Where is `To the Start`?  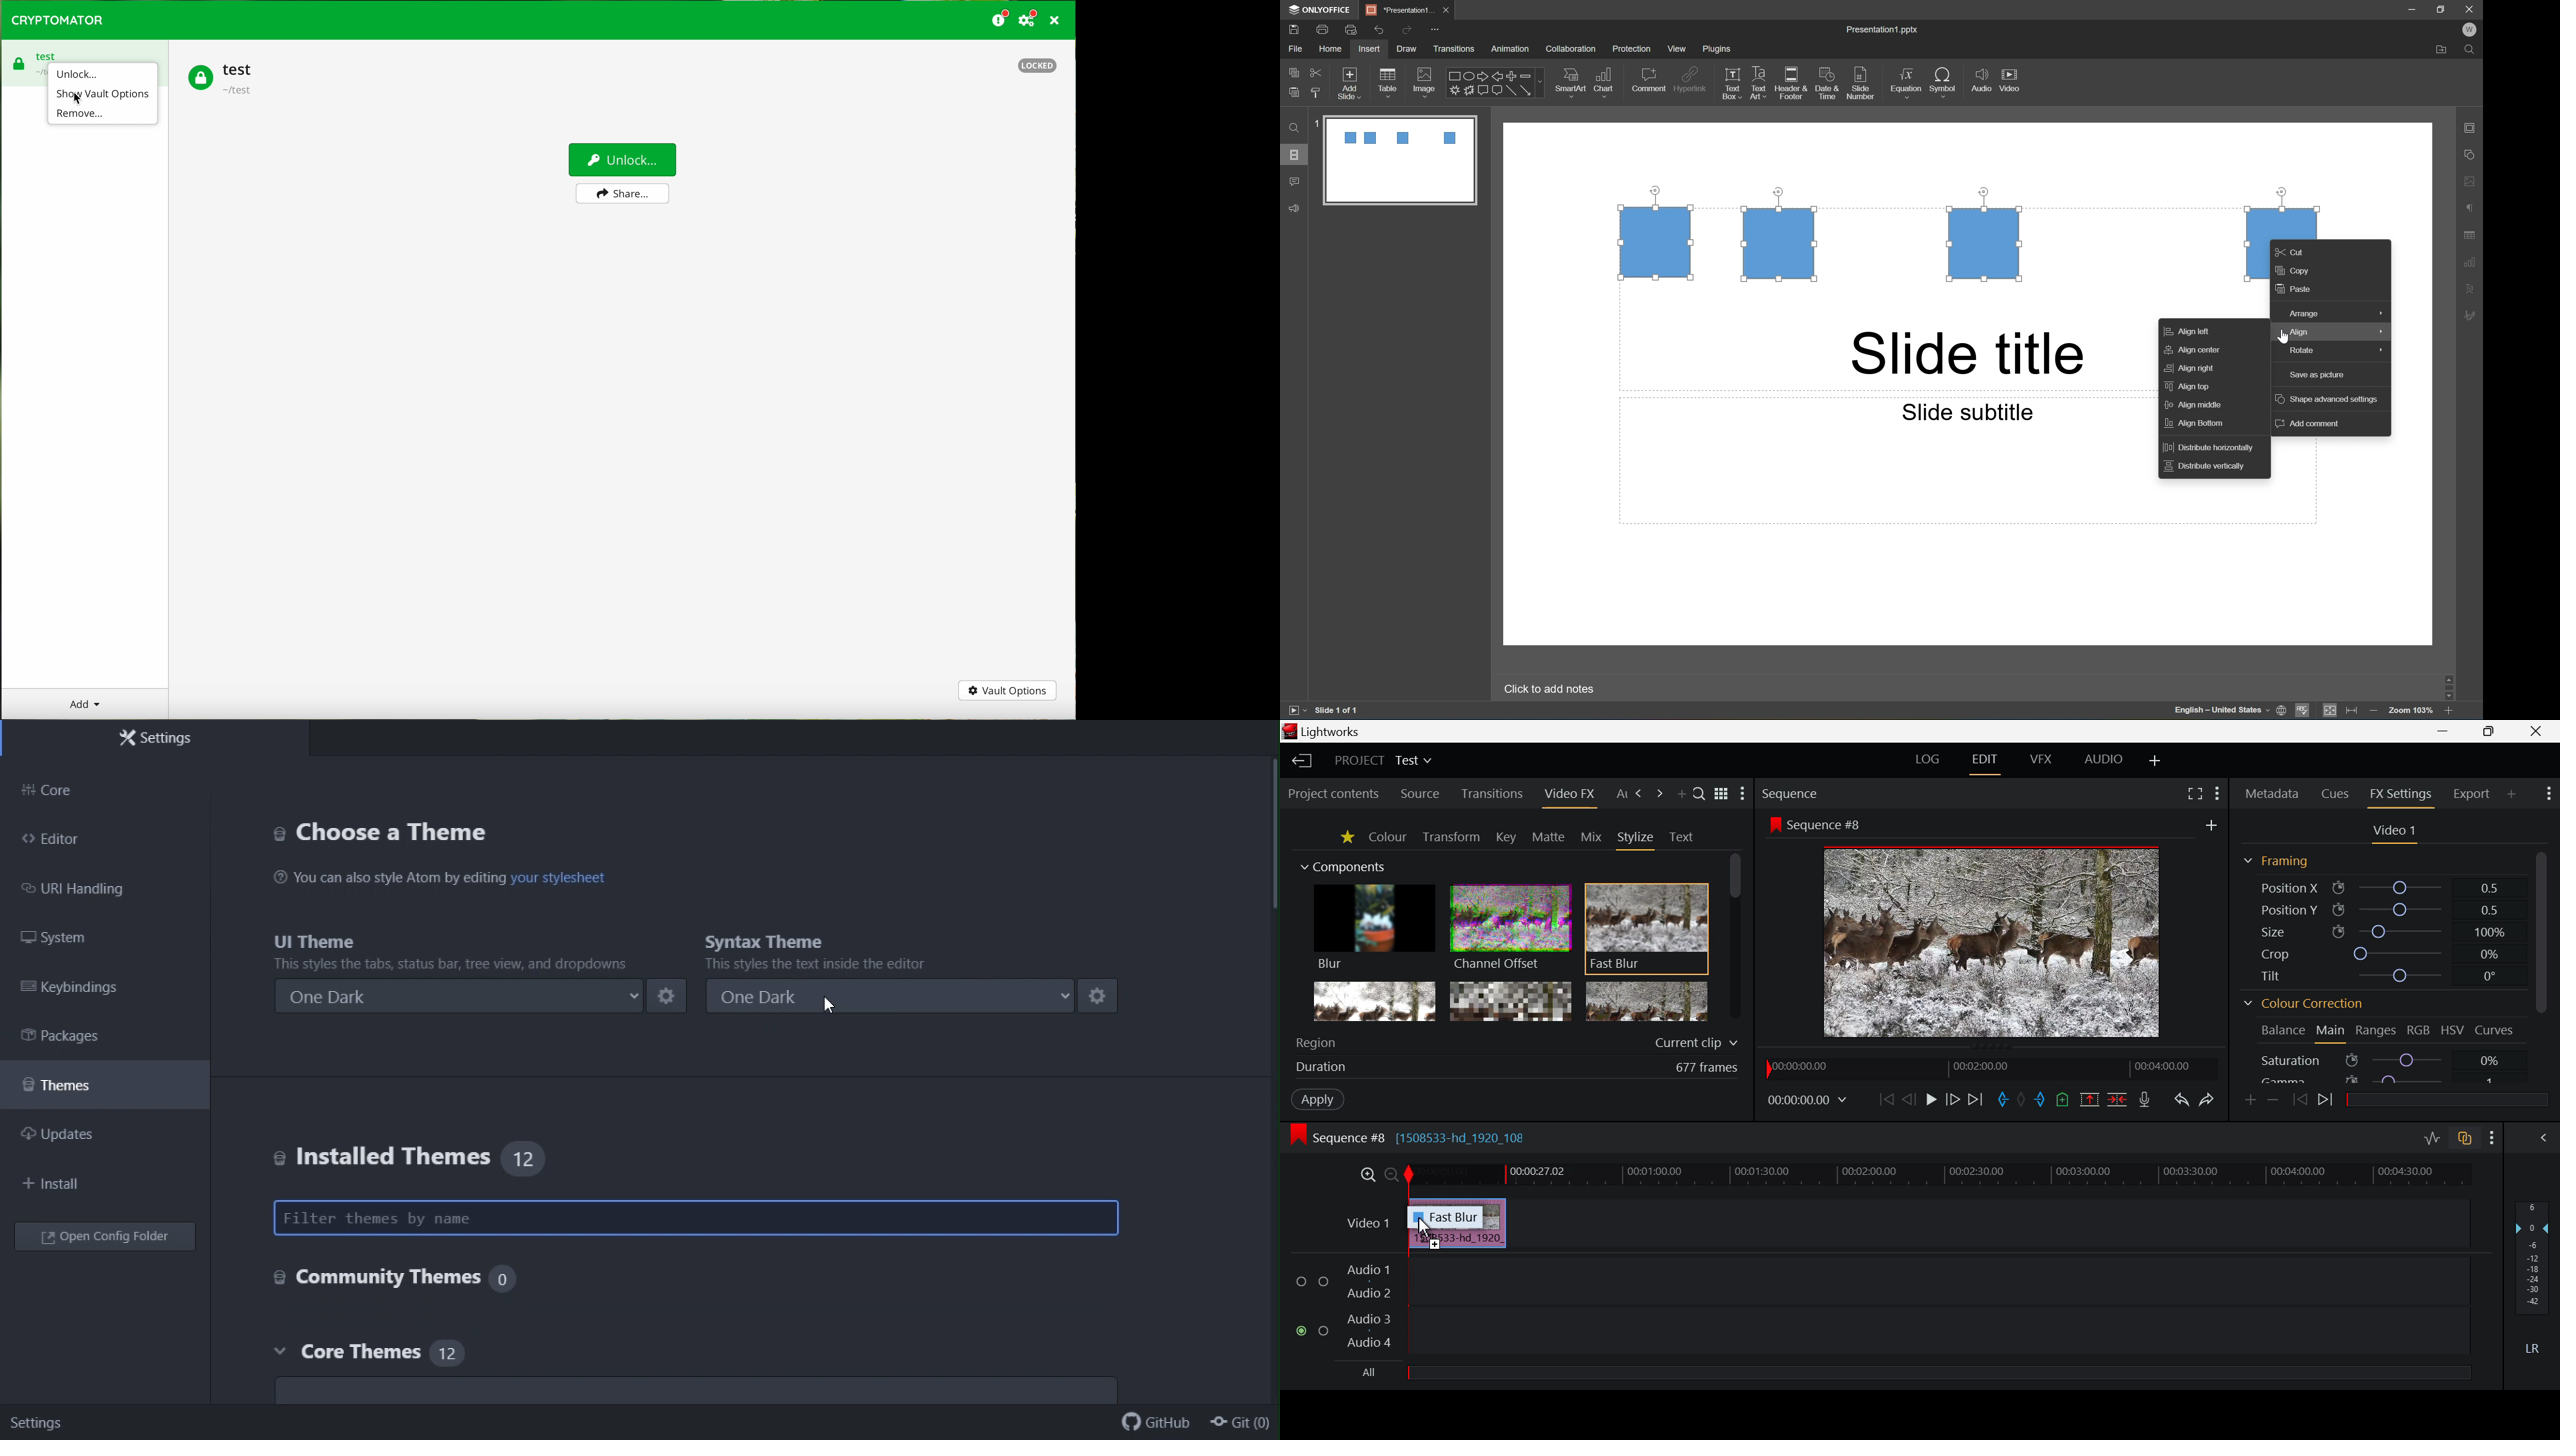
To the Start is located at coordinates (1885, 1101).